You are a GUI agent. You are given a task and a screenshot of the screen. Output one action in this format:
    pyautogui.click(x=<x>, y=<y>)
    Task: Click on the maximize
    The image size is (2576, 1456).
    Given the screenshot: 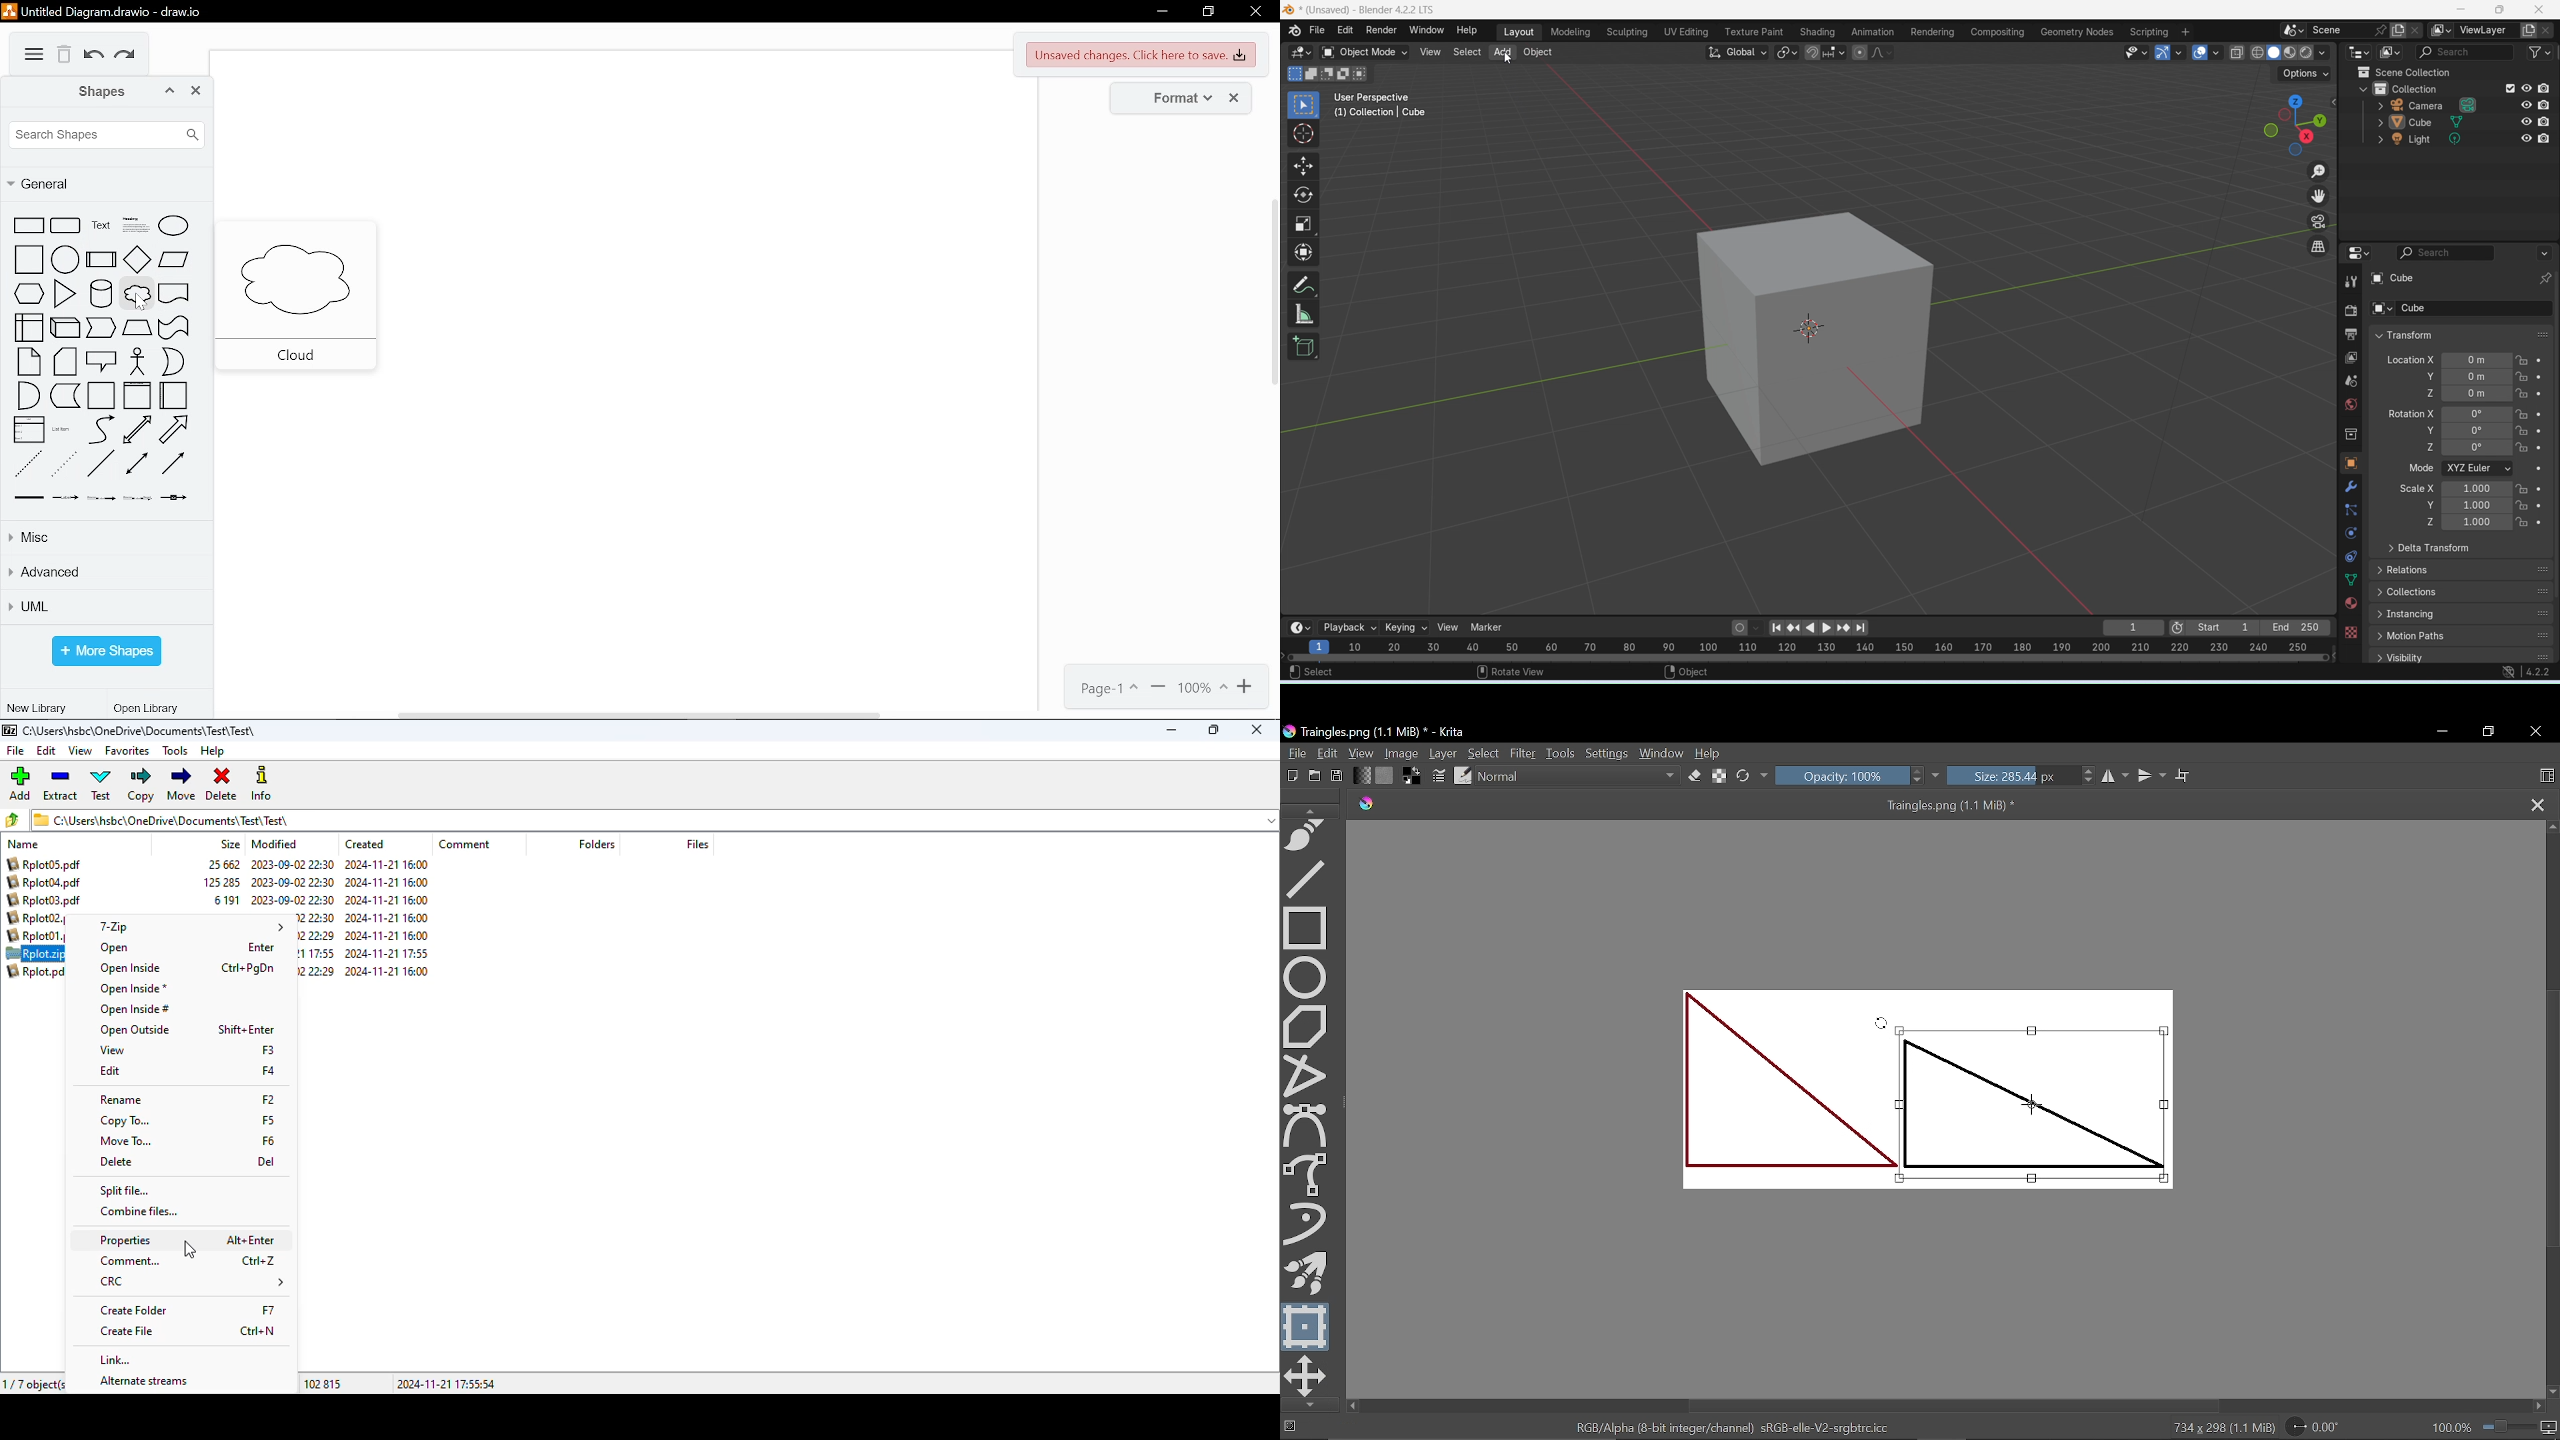 What is the action you would take?
    pyautogui.click(x=1214, y=729)
    